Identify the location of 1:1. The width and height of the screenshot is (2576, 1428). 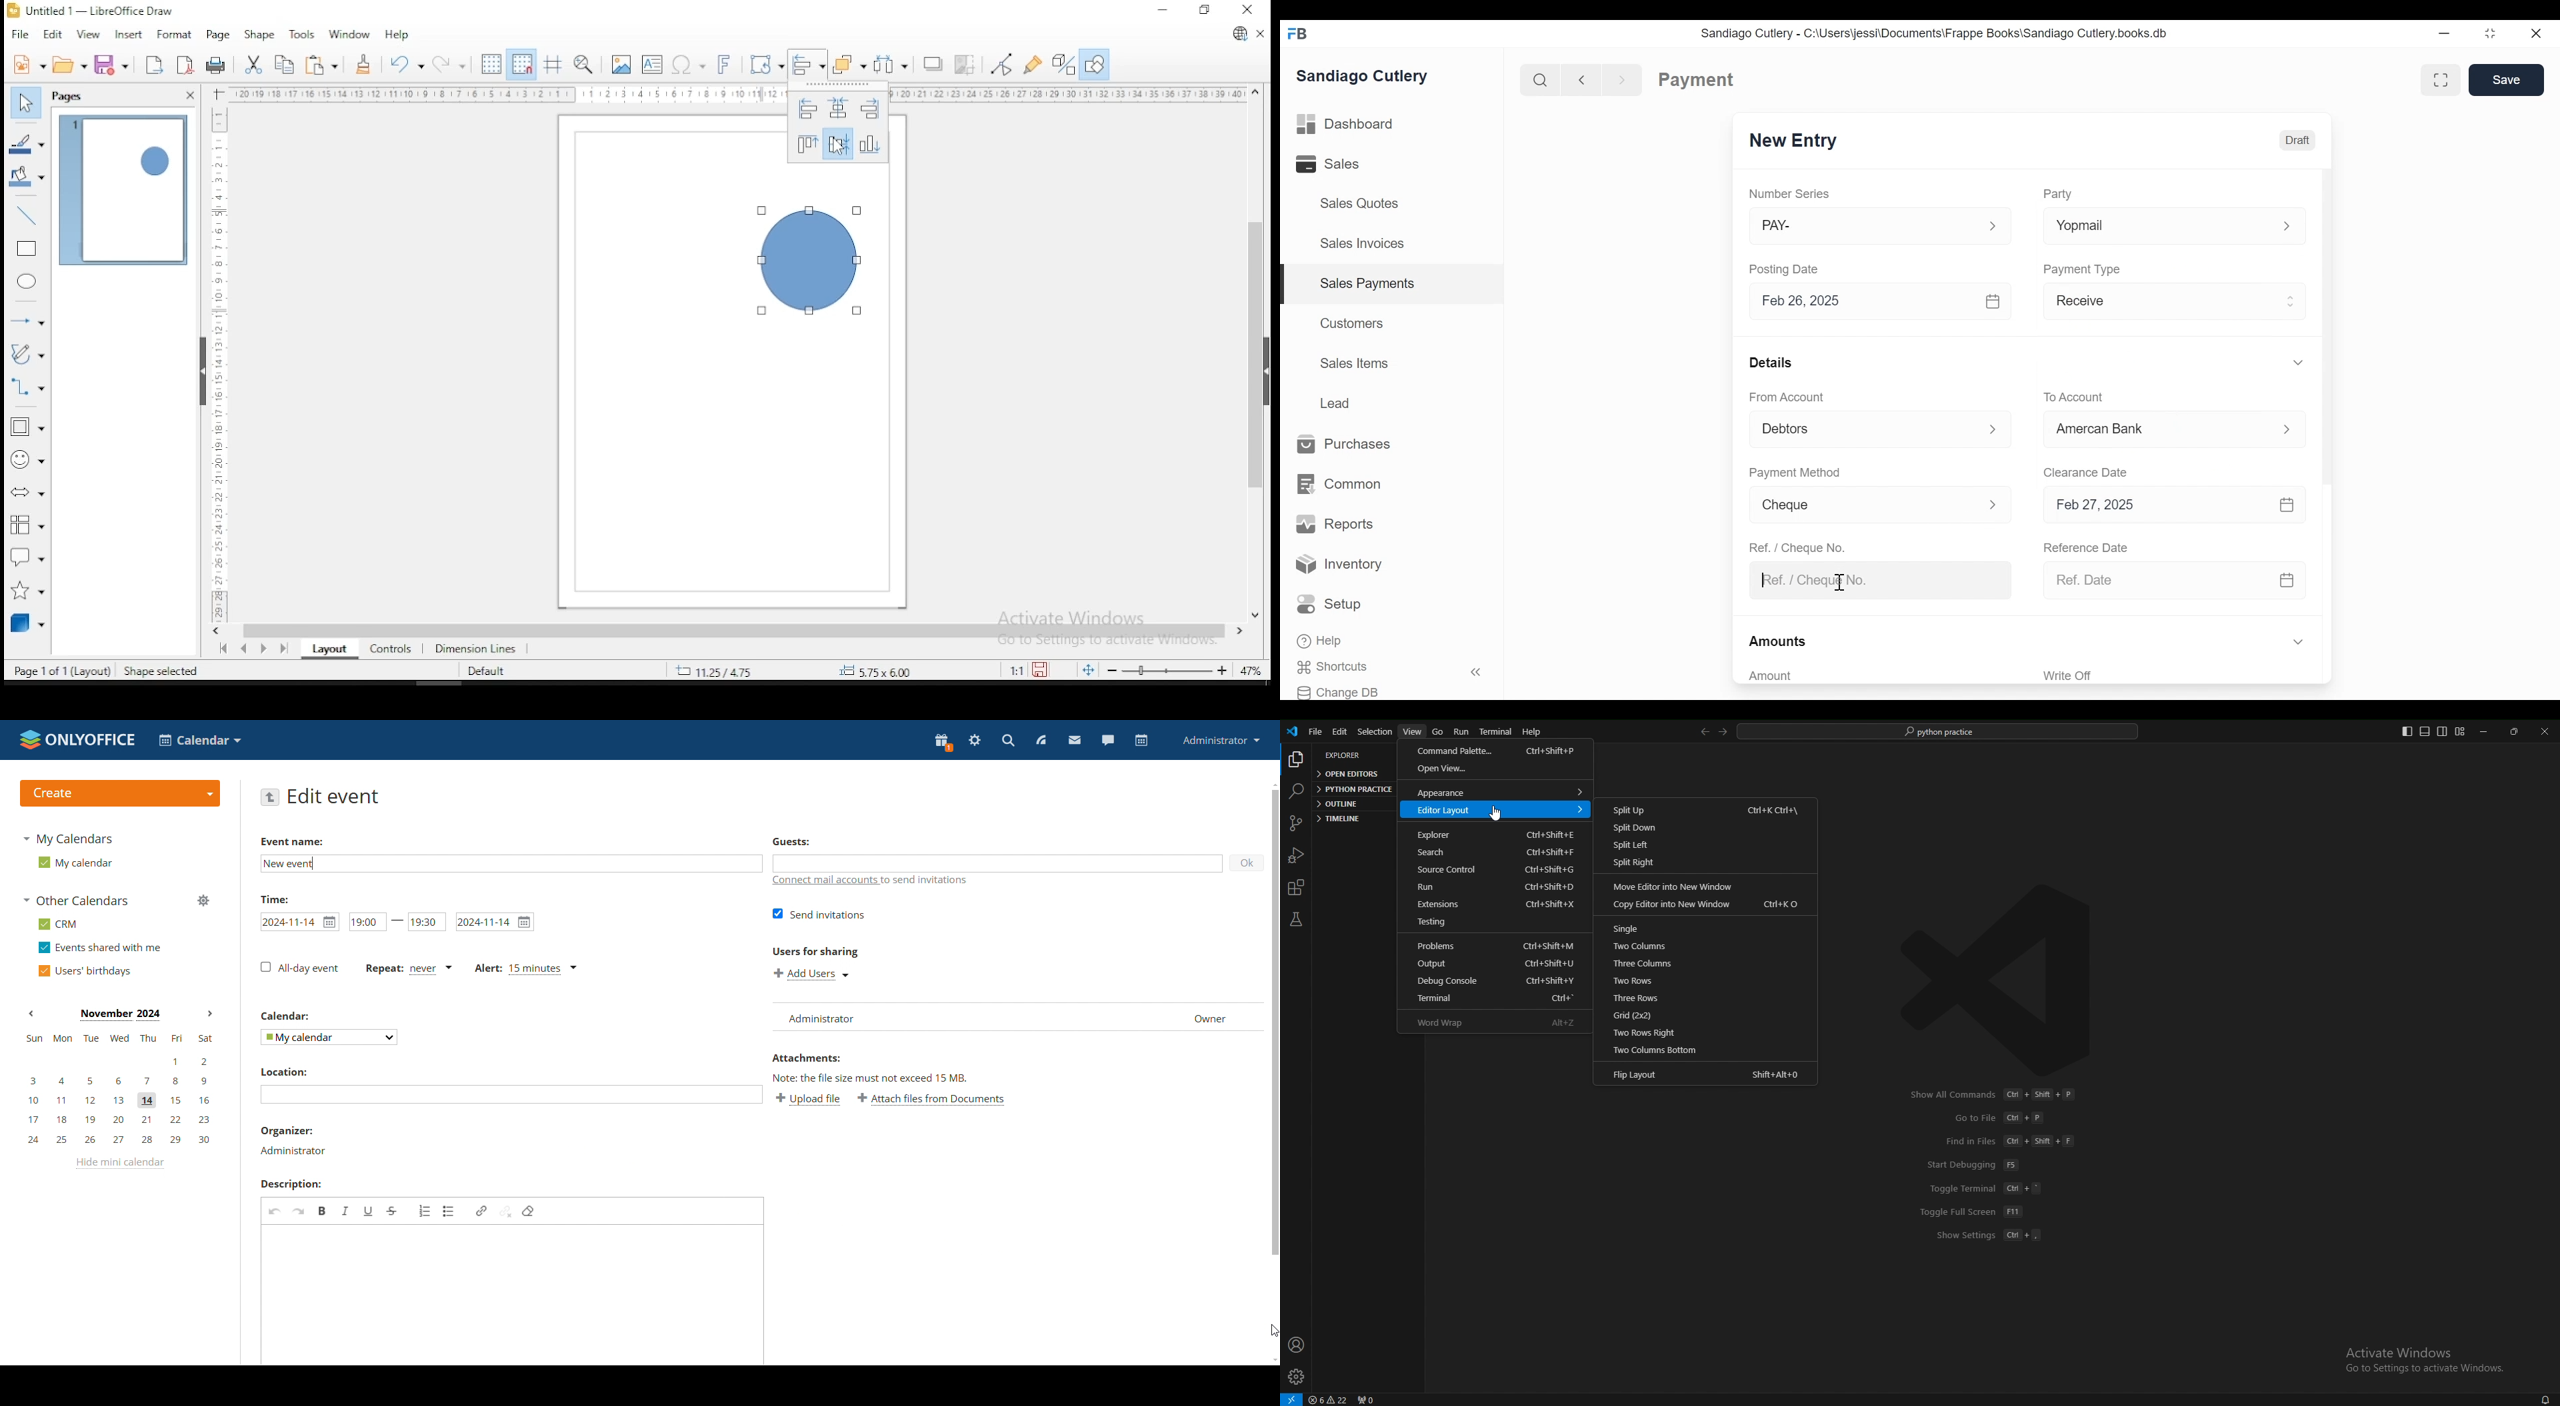
(1015, 670).